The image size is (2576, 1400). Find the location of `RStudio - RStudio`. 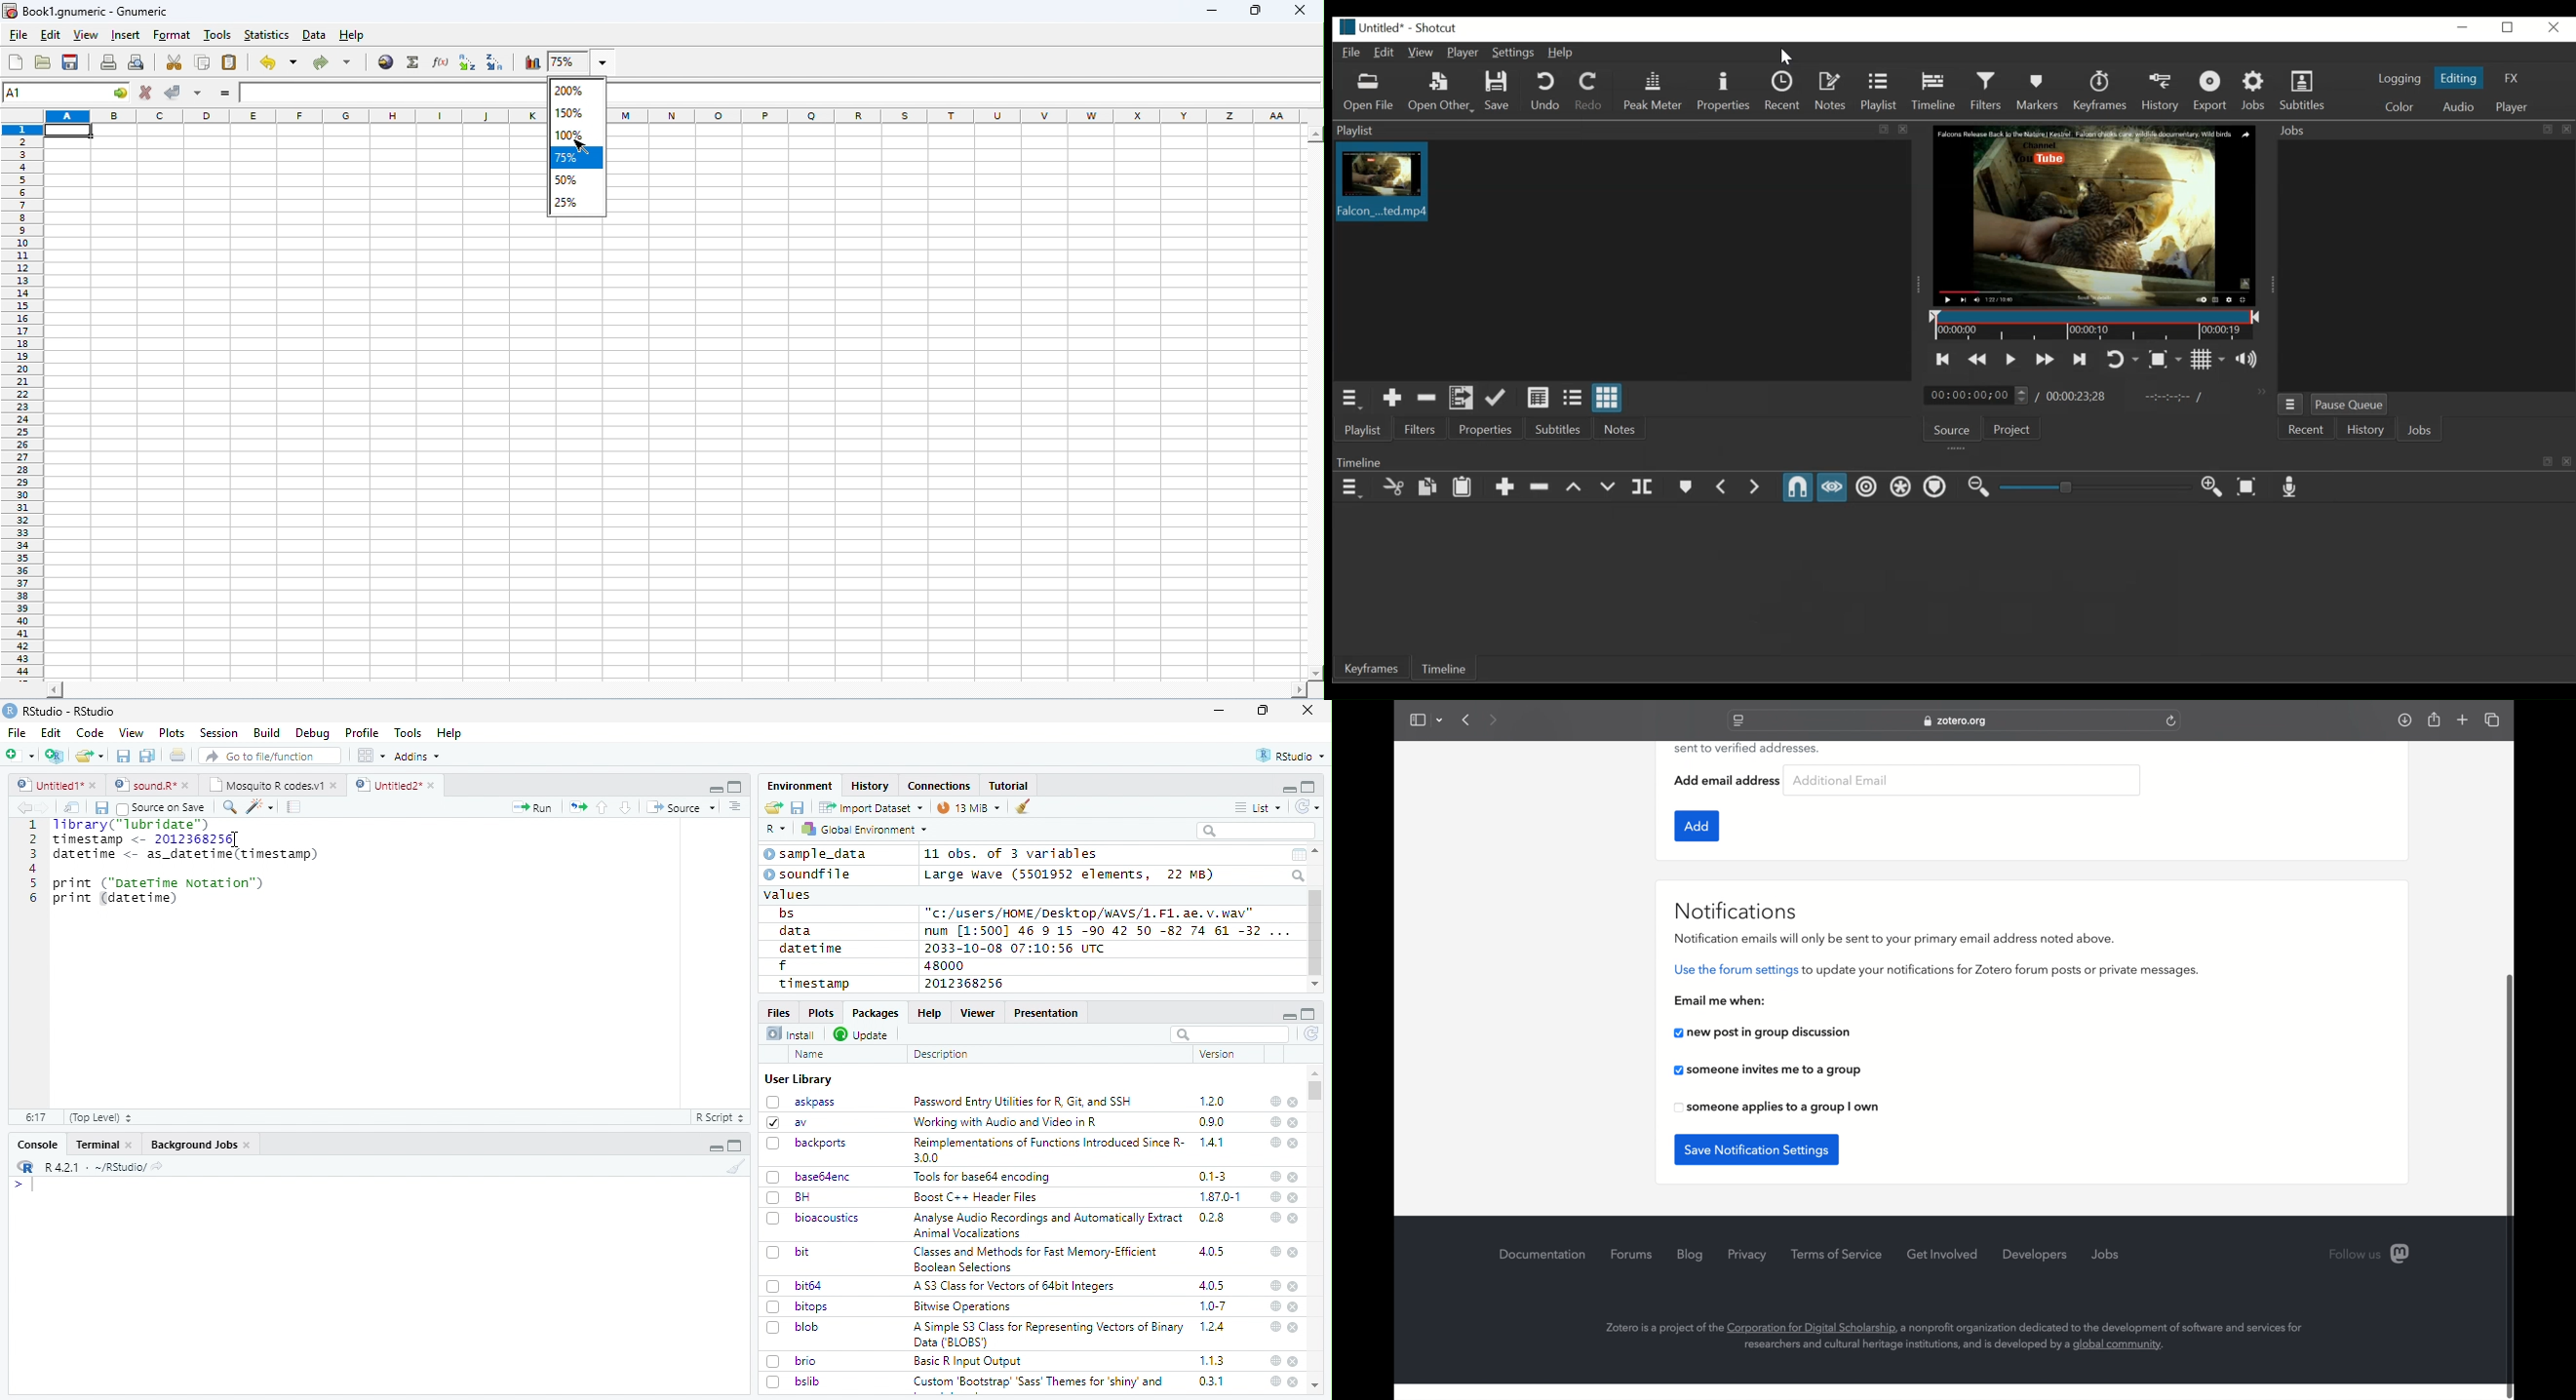

RStudio - RStudio is located at coordinates (69, 711).